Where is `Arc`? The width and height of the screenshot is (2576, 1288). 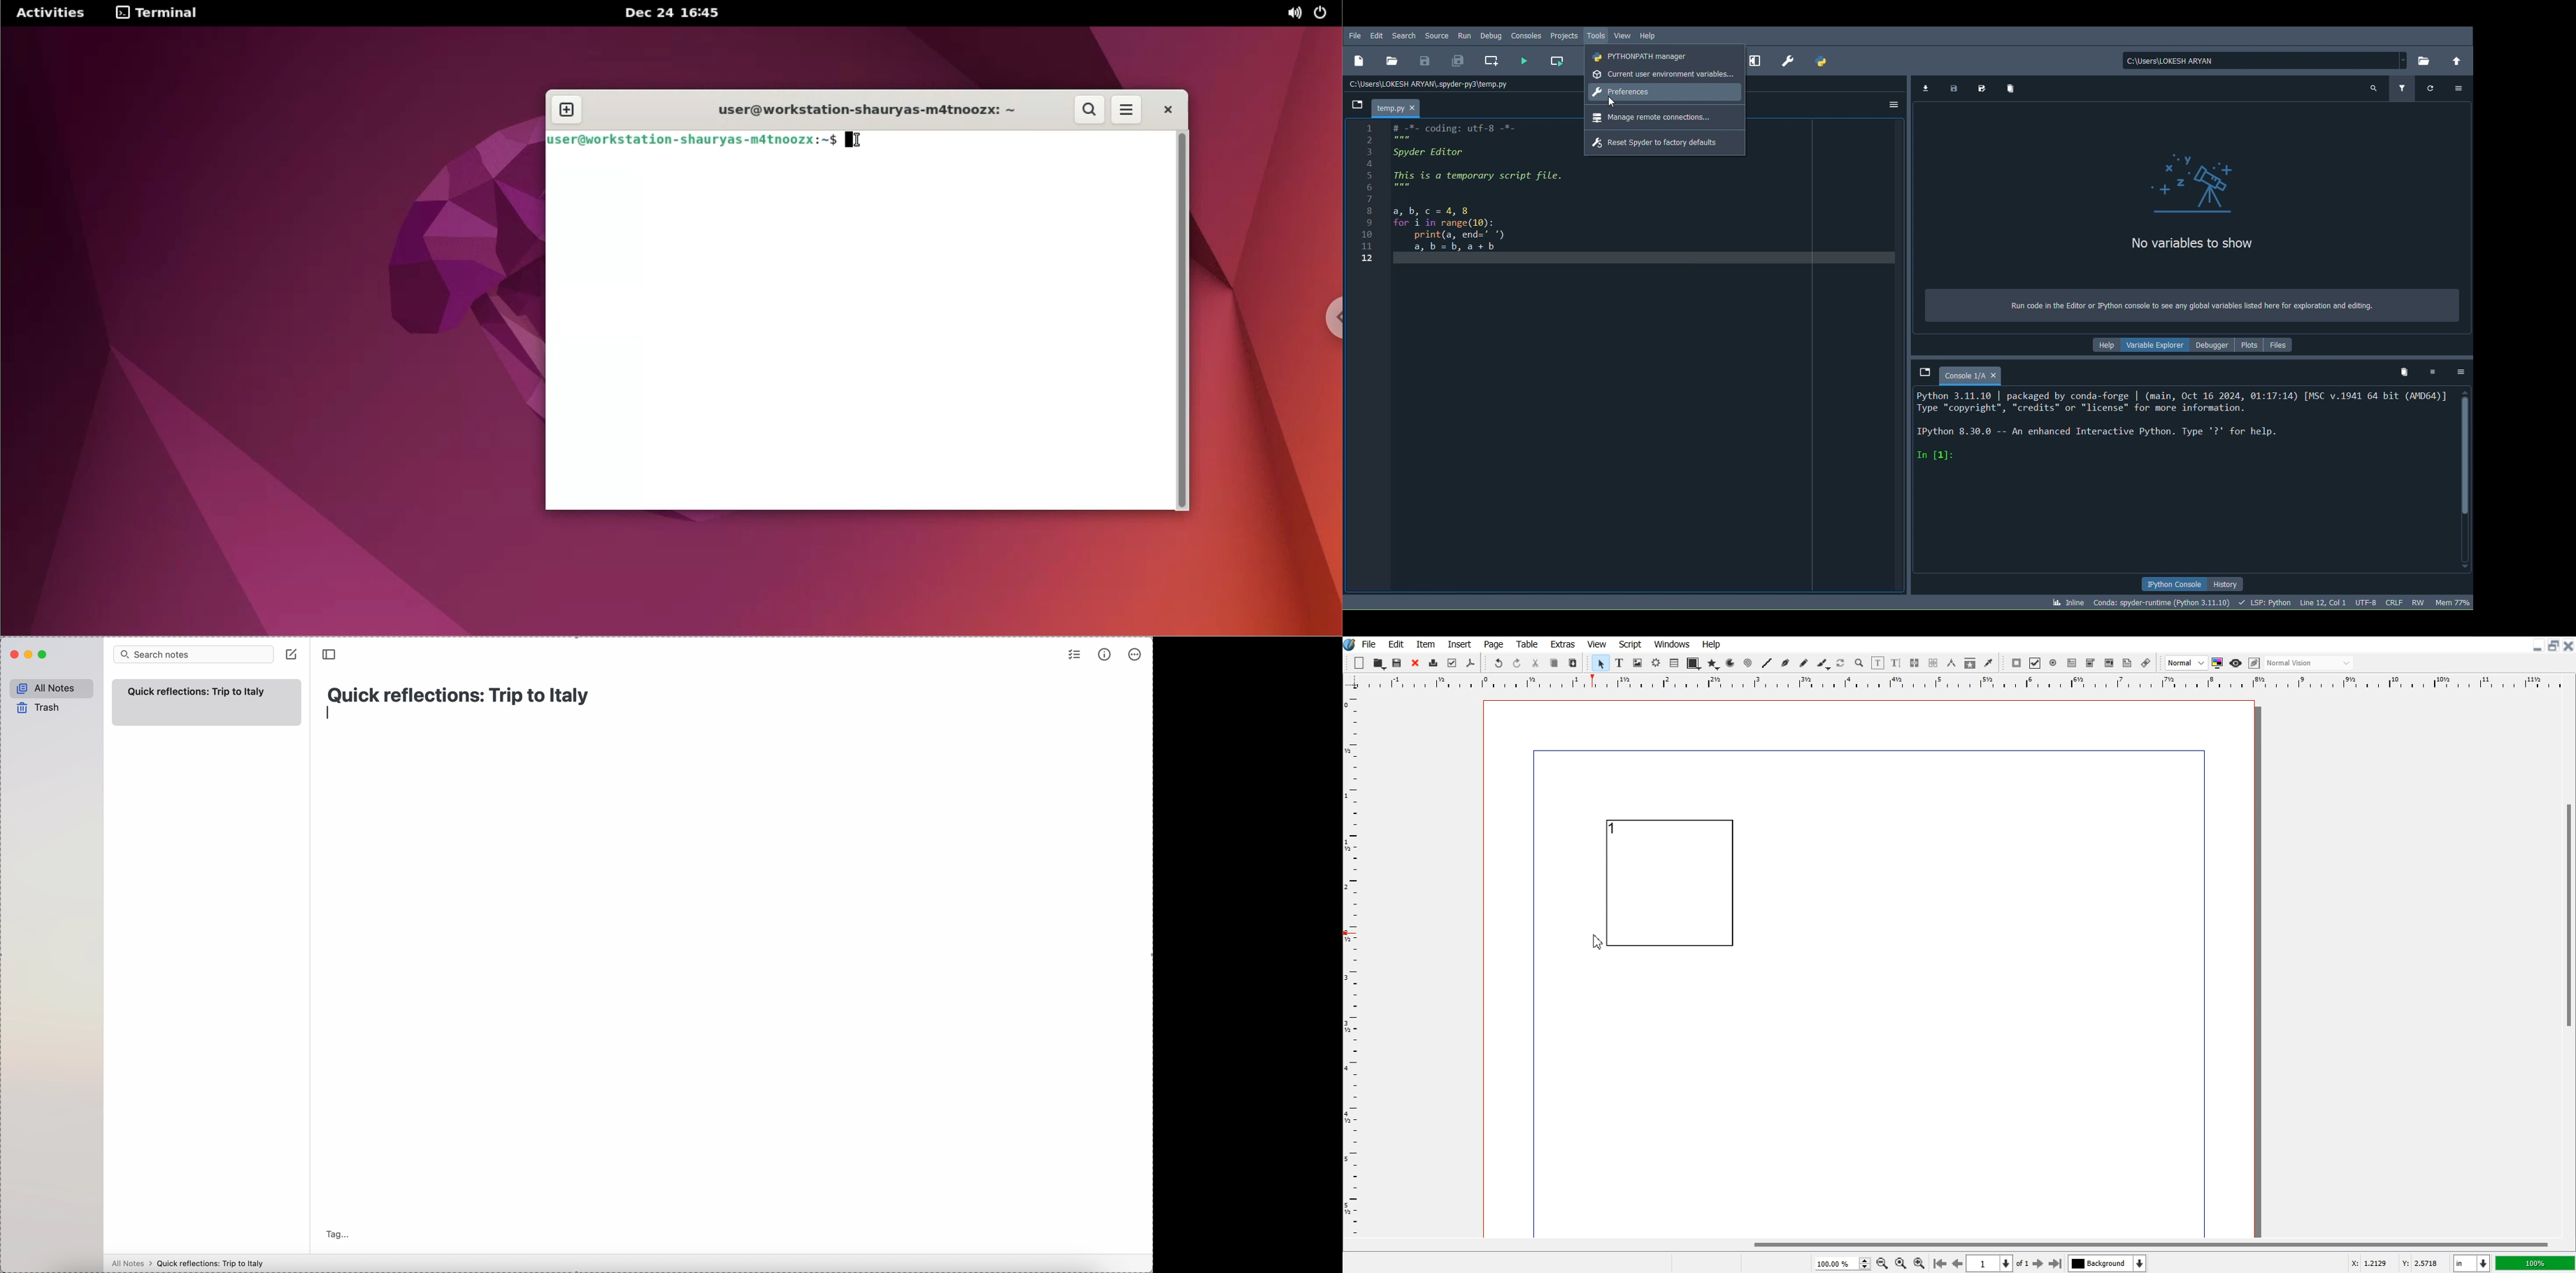 Arc is located at coordinates (1731, 663).